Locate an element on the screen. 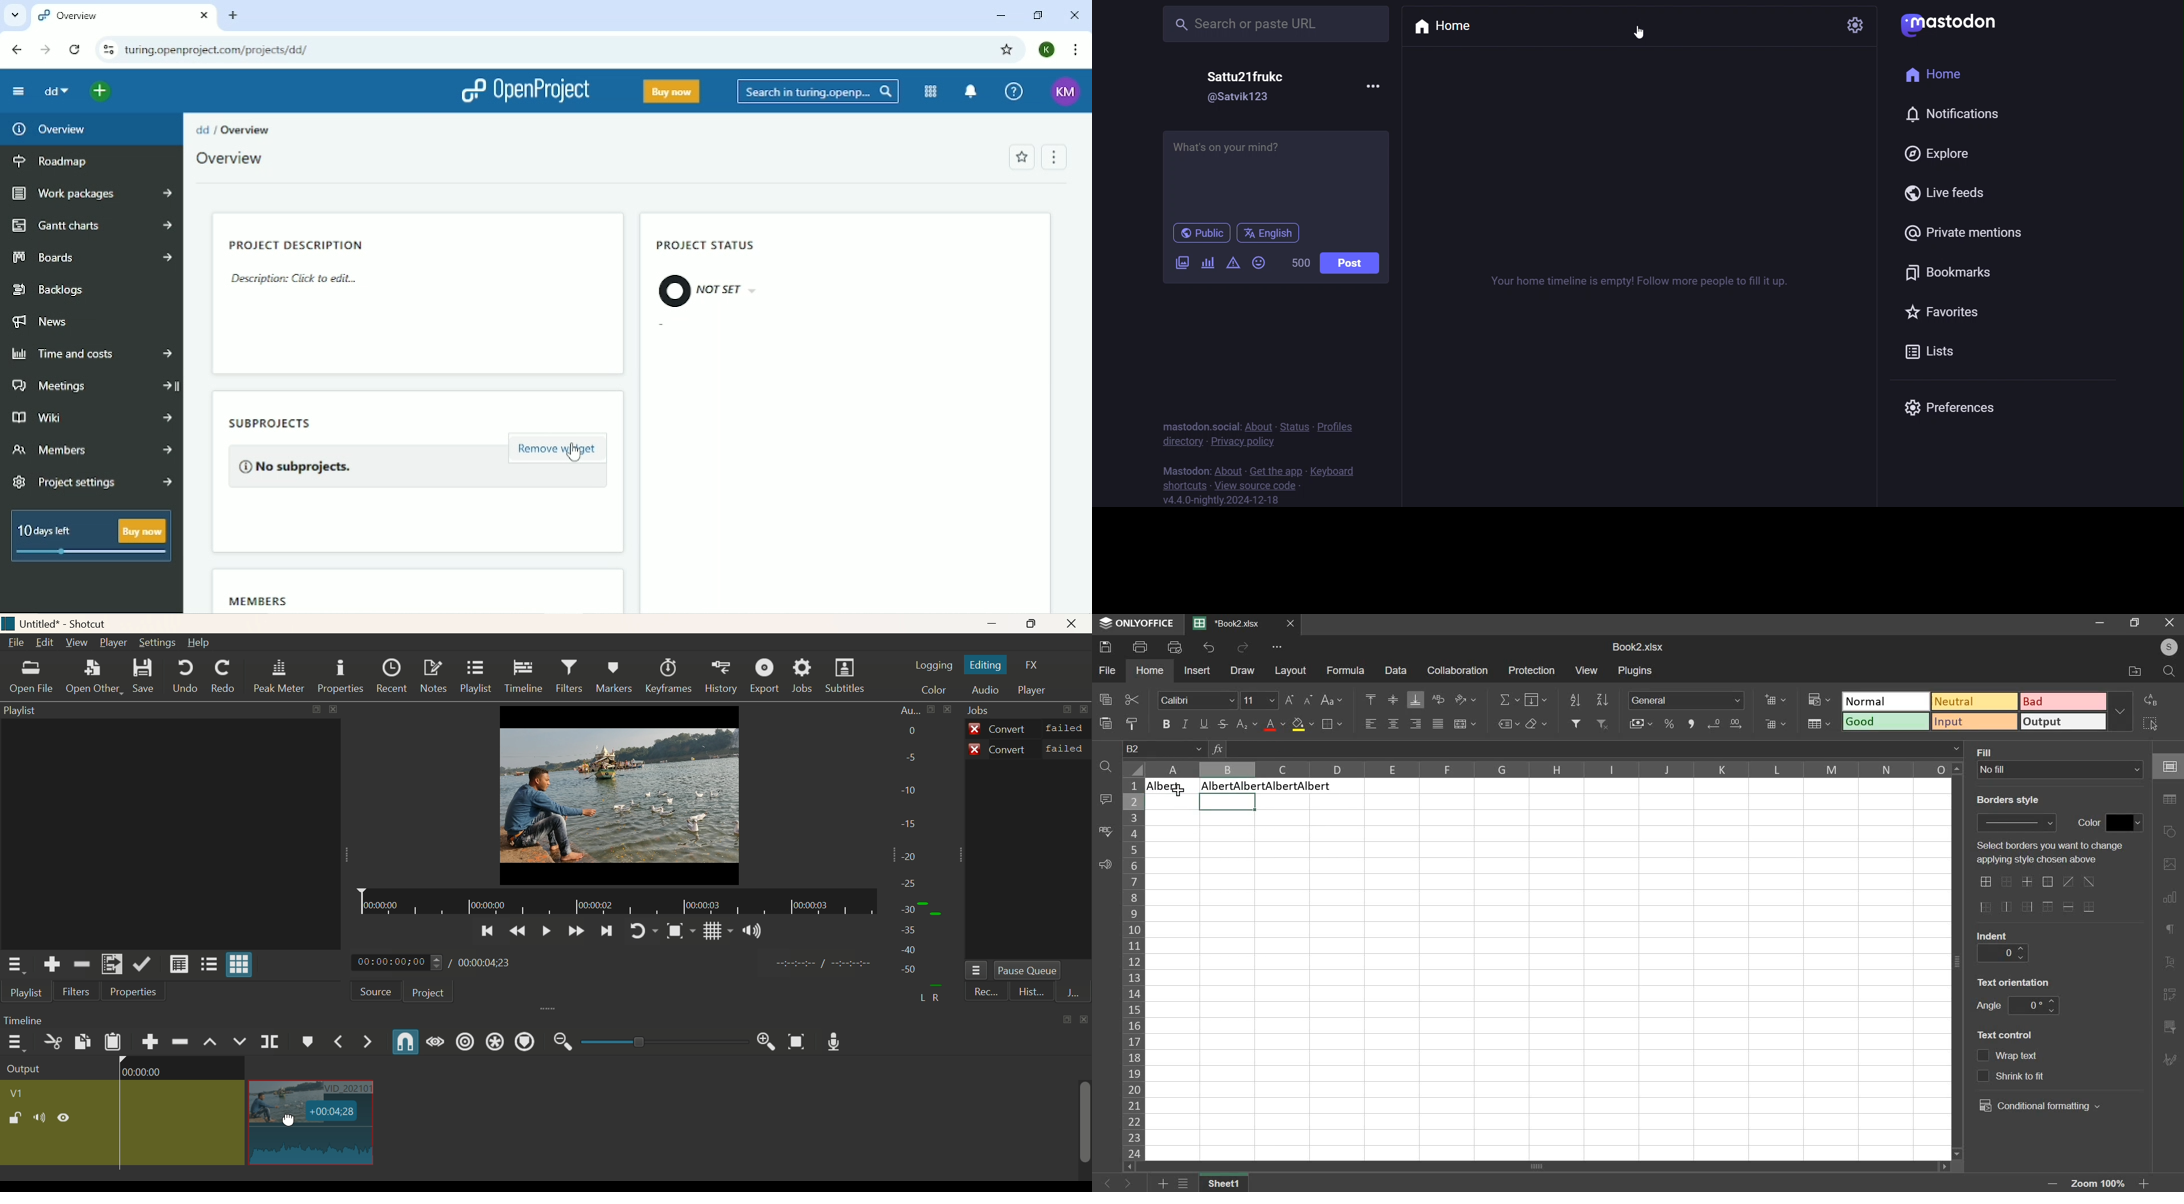 This screenshot has height=1204, width=2184. increase & decrease decimal is located at coordinates (1725, 723).